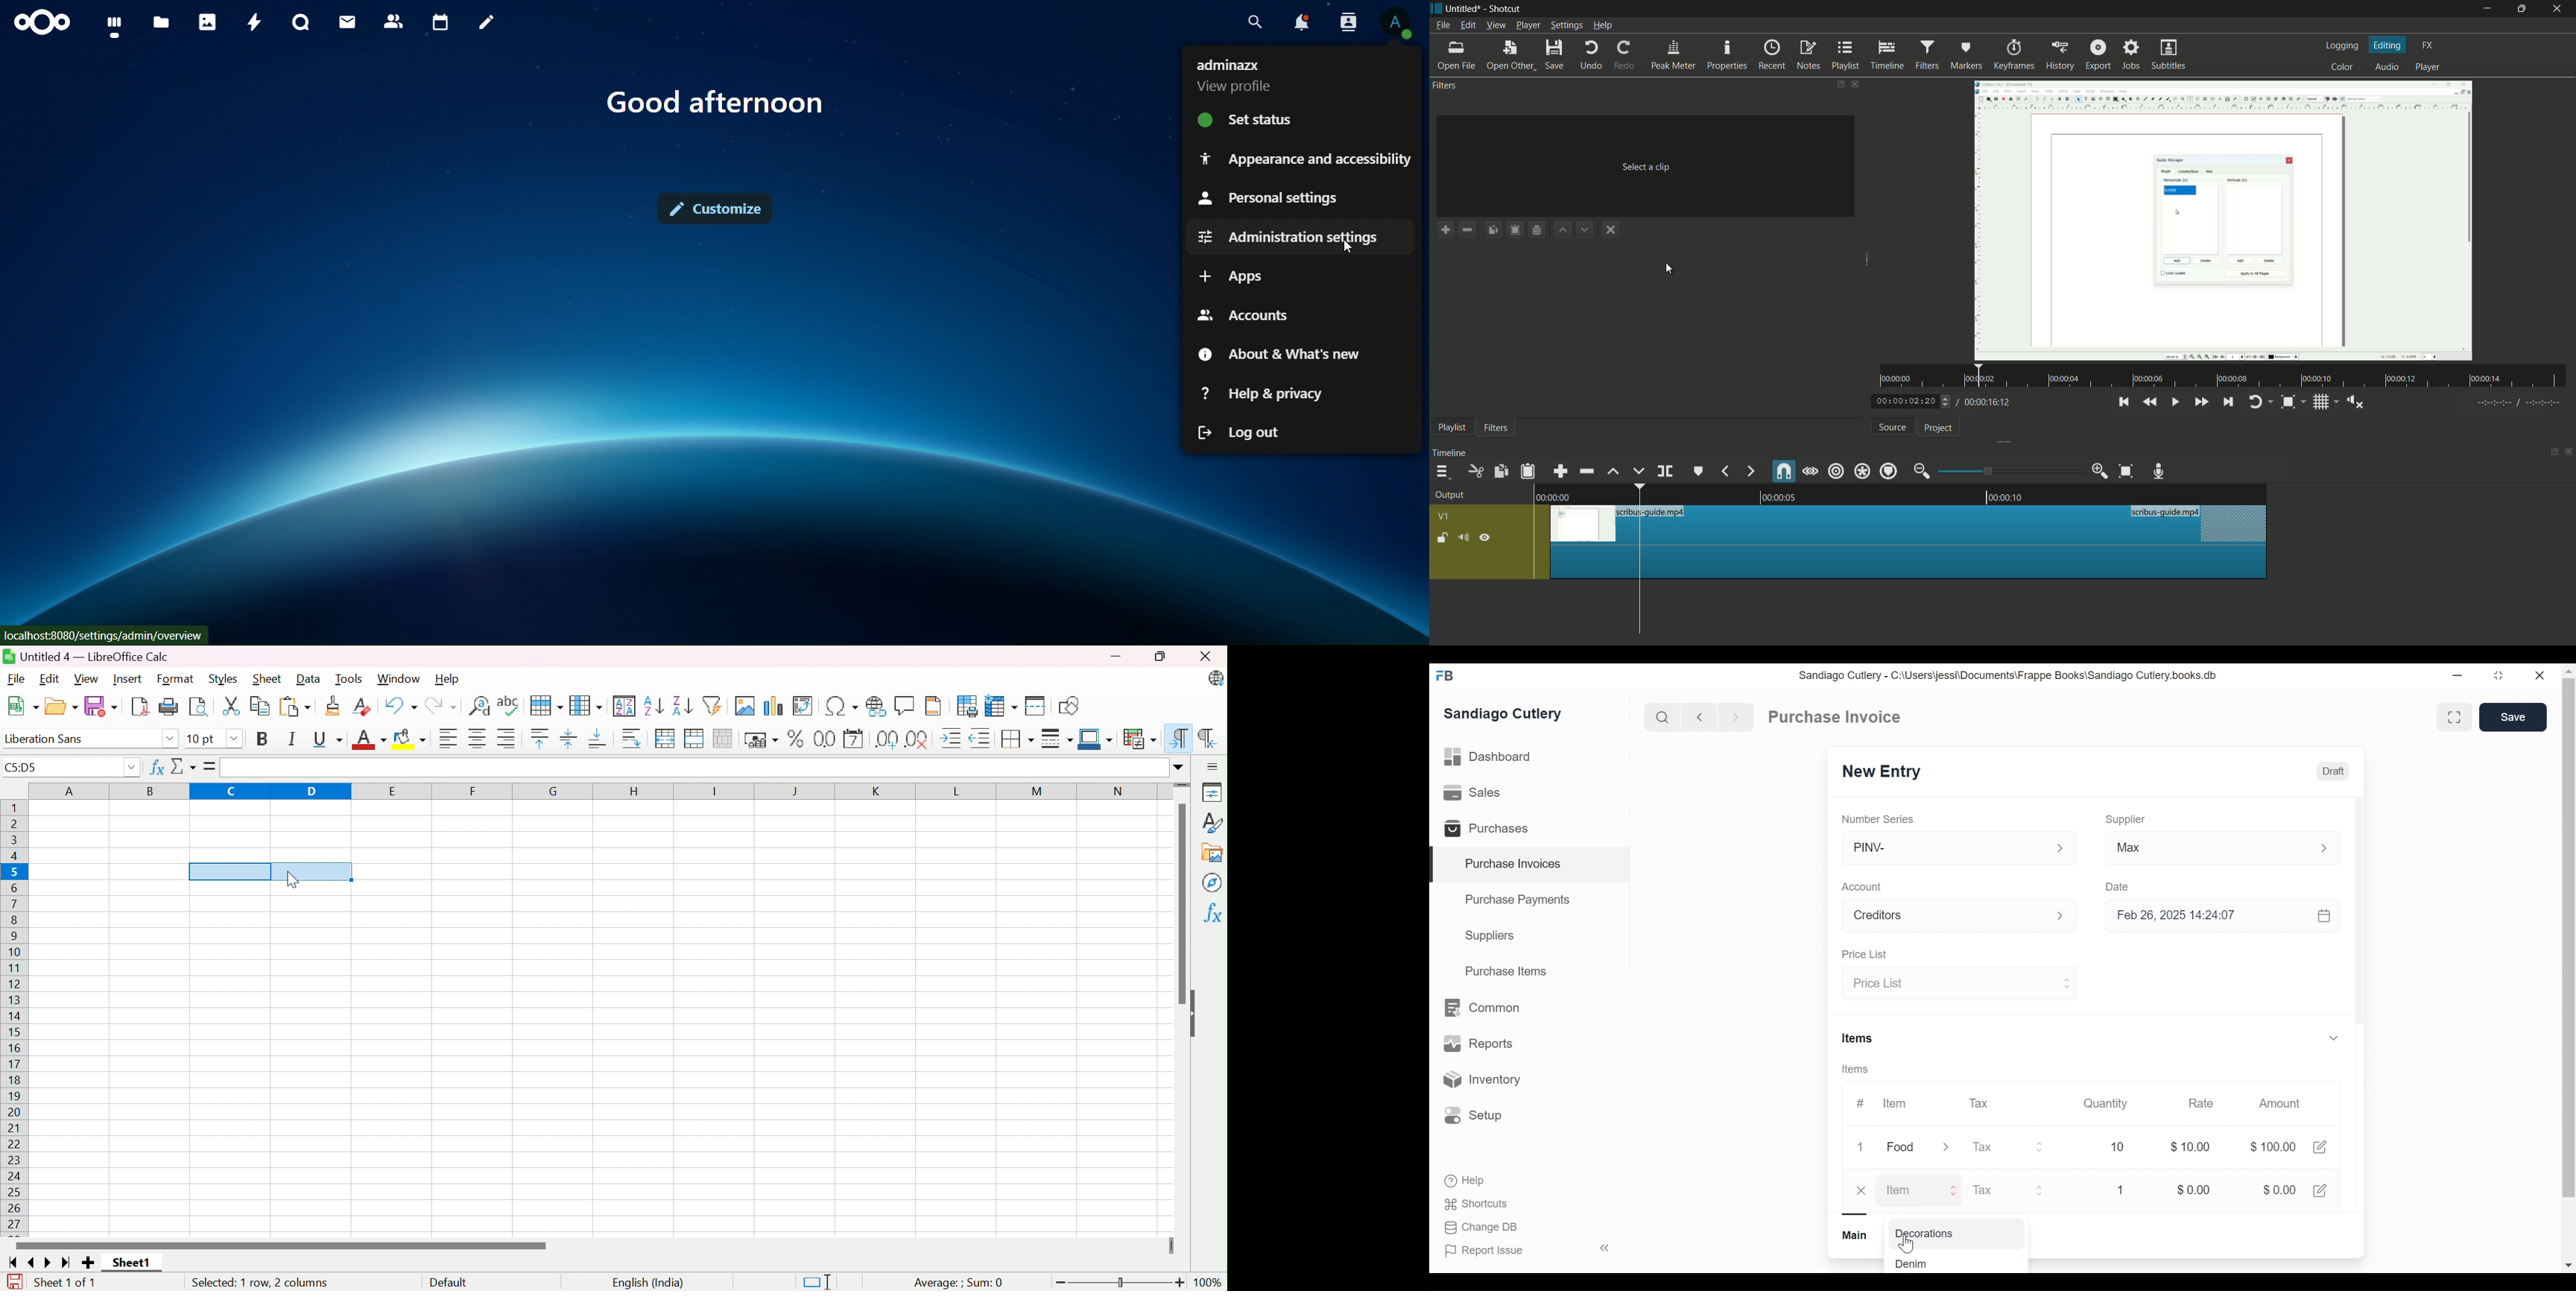 Image resolution: width=2576 pixels, height=1316 pixels. I want to click on move filter down, so click(1586, 230).